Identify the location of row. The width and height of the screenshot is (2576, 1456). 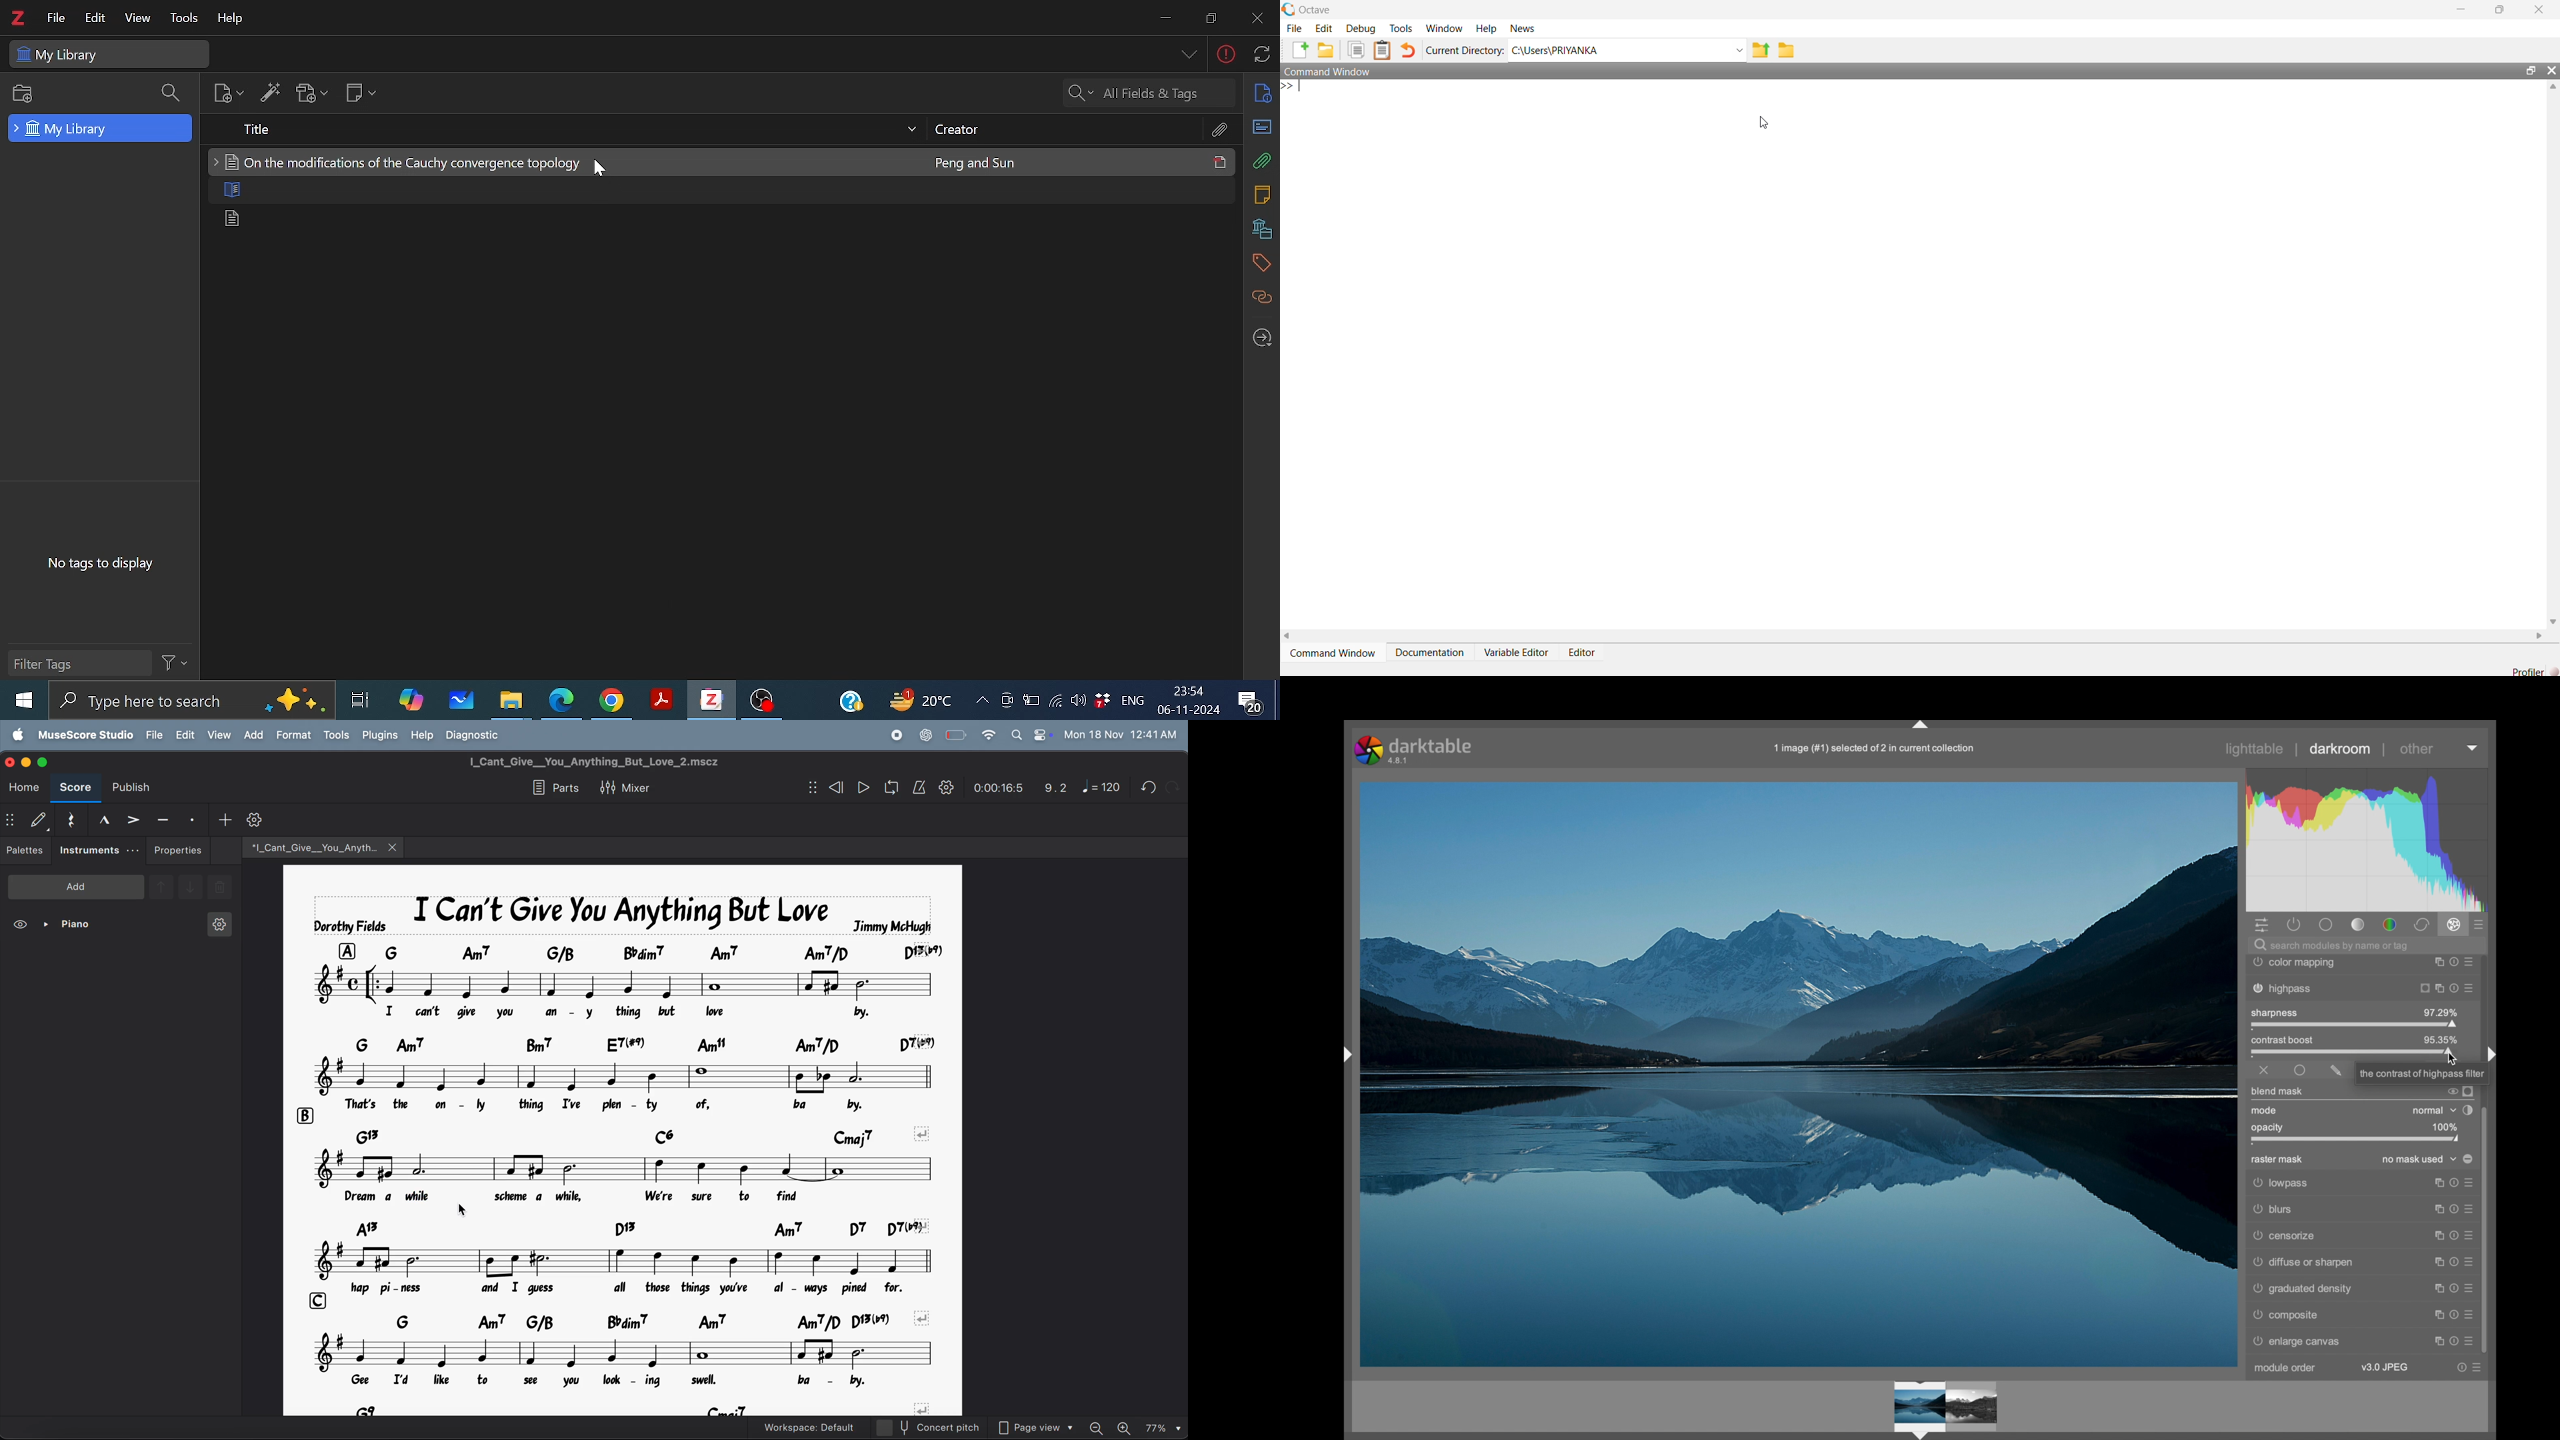
(301, 1114).